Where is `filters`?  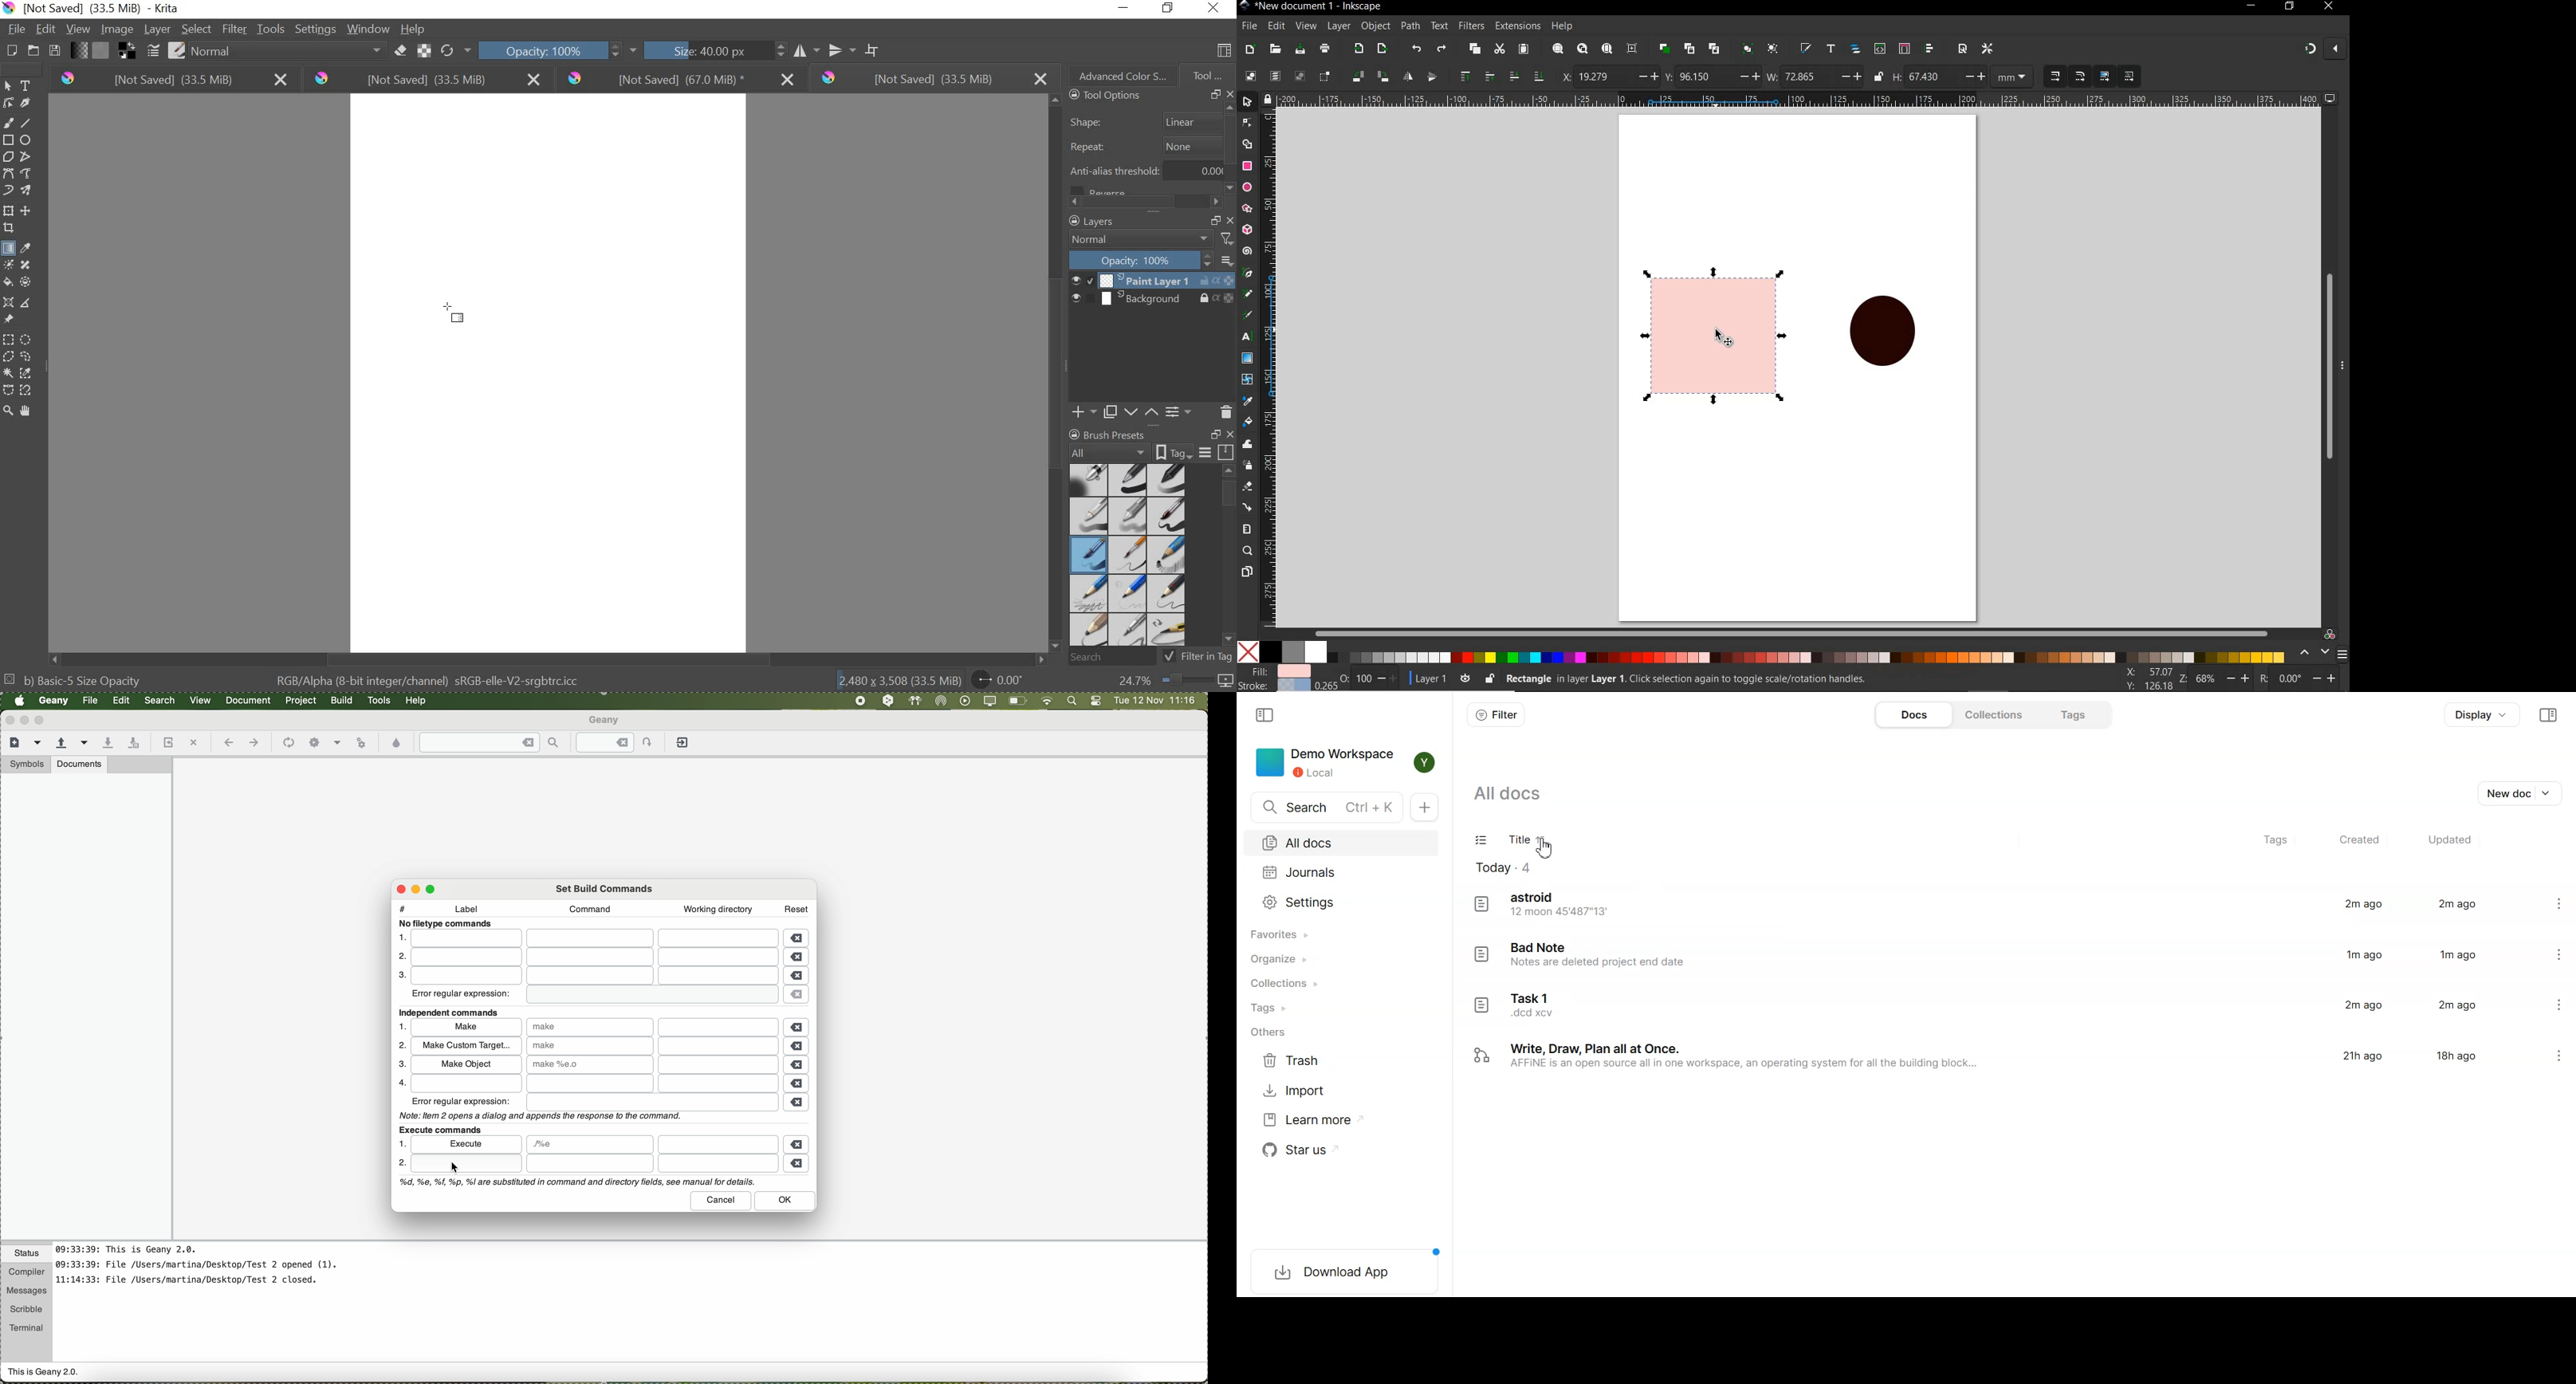
filters is located at coordinates (1471, 27).